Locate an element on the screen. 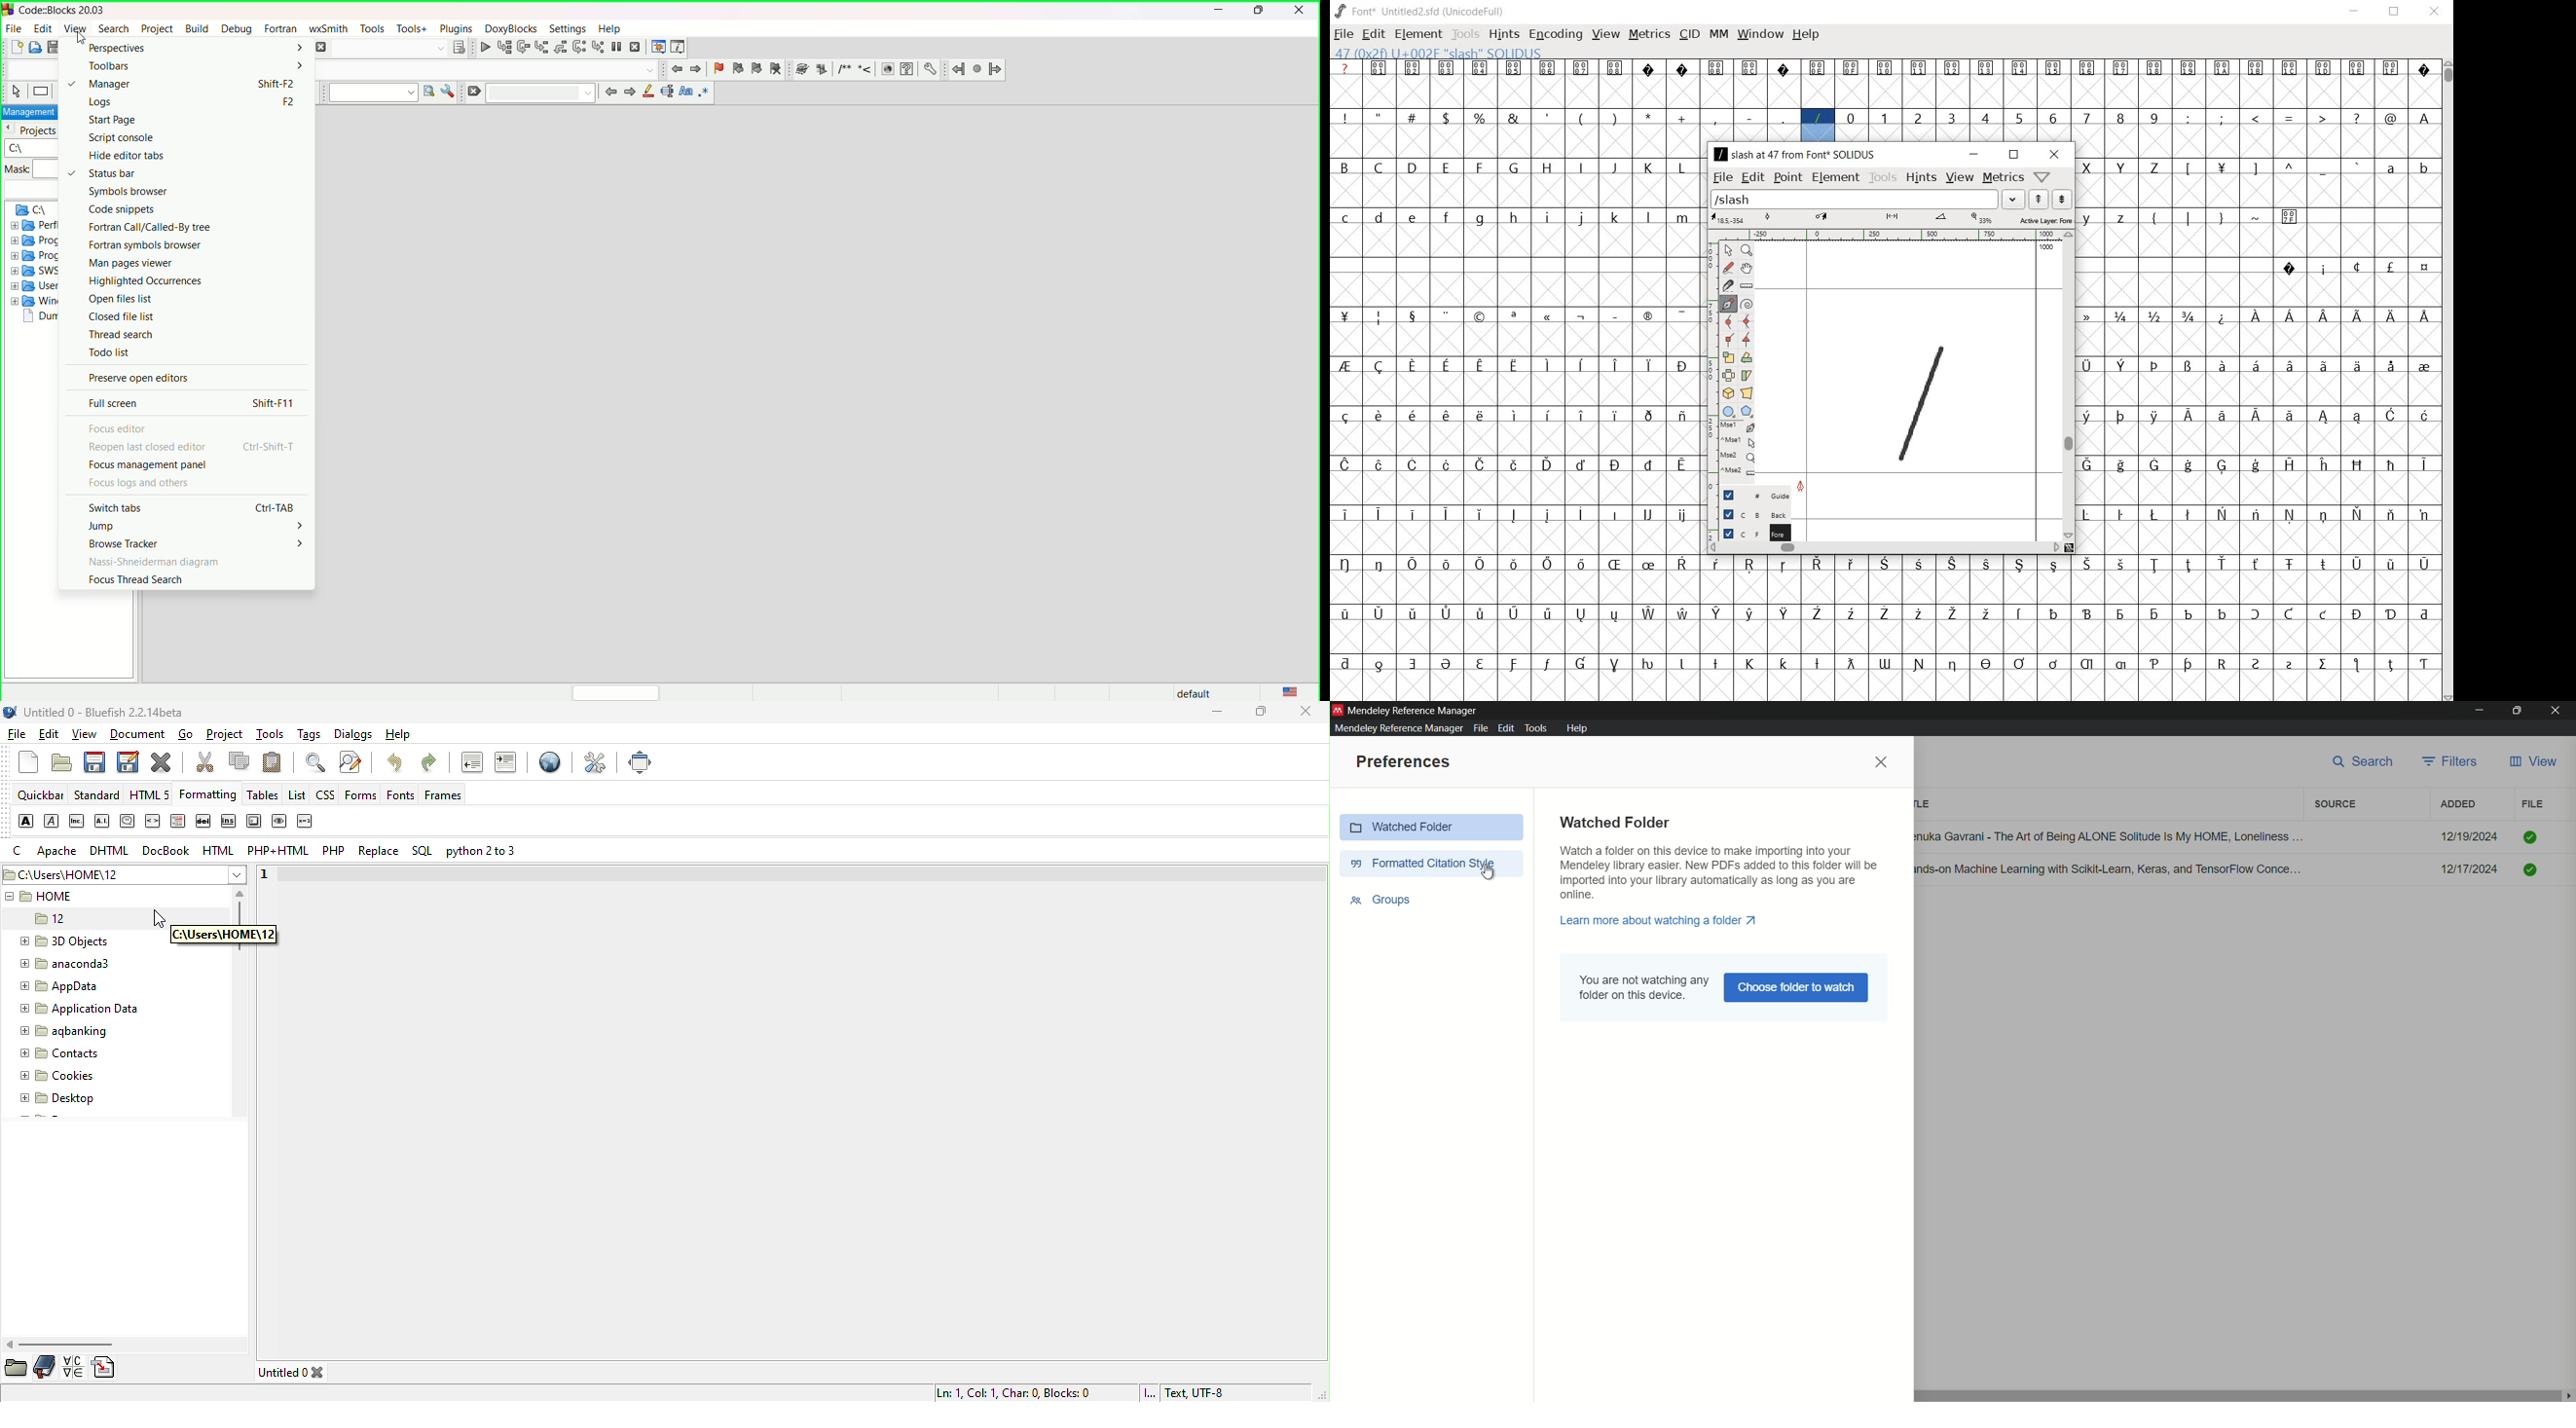 The image size is (2576, 1428). Extract is located at coordinates (821, 70).